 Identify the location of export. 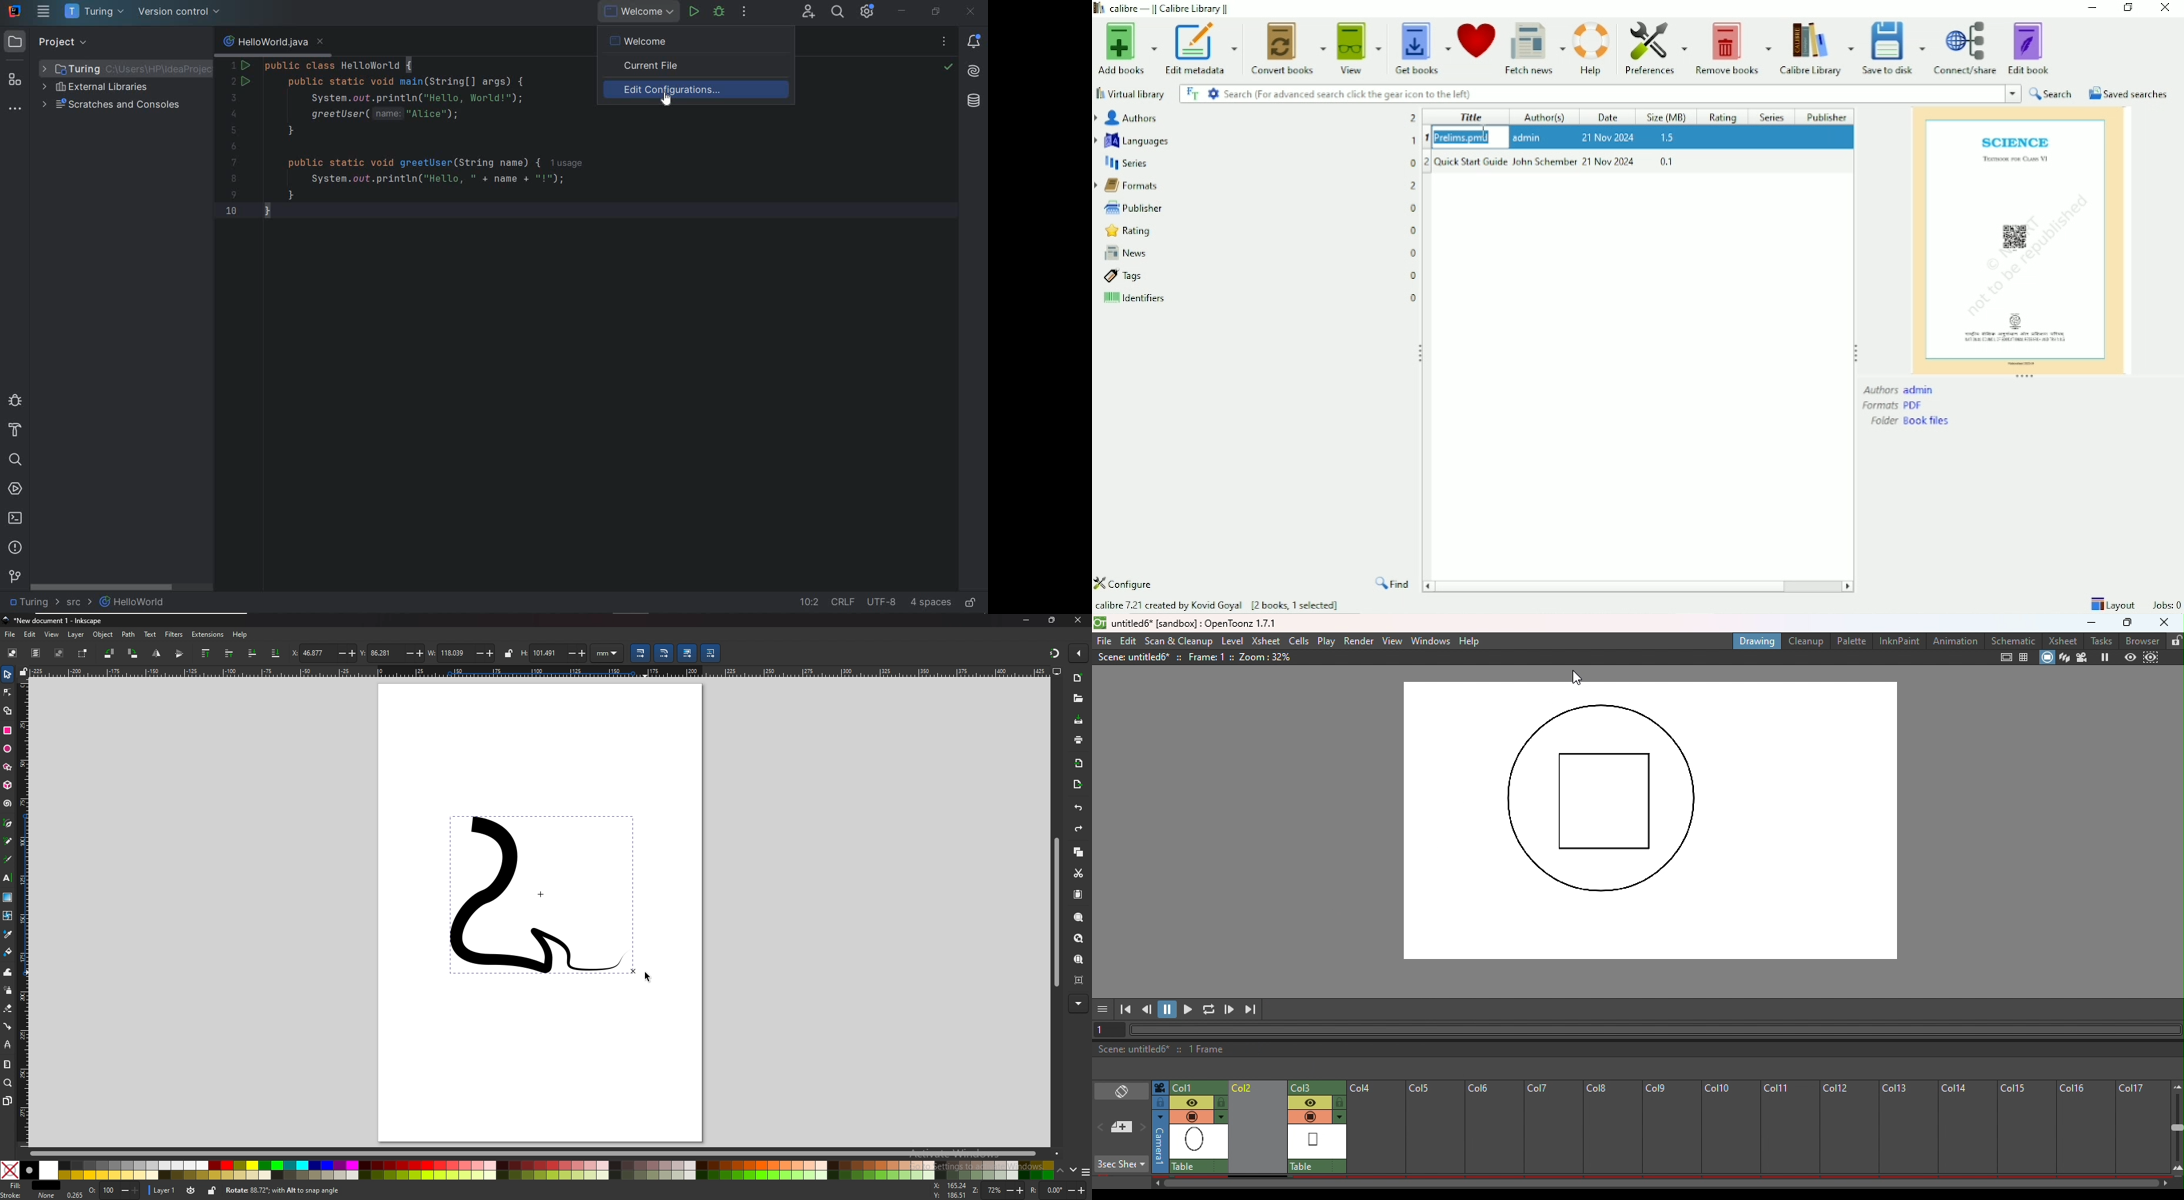
(1079, 785).